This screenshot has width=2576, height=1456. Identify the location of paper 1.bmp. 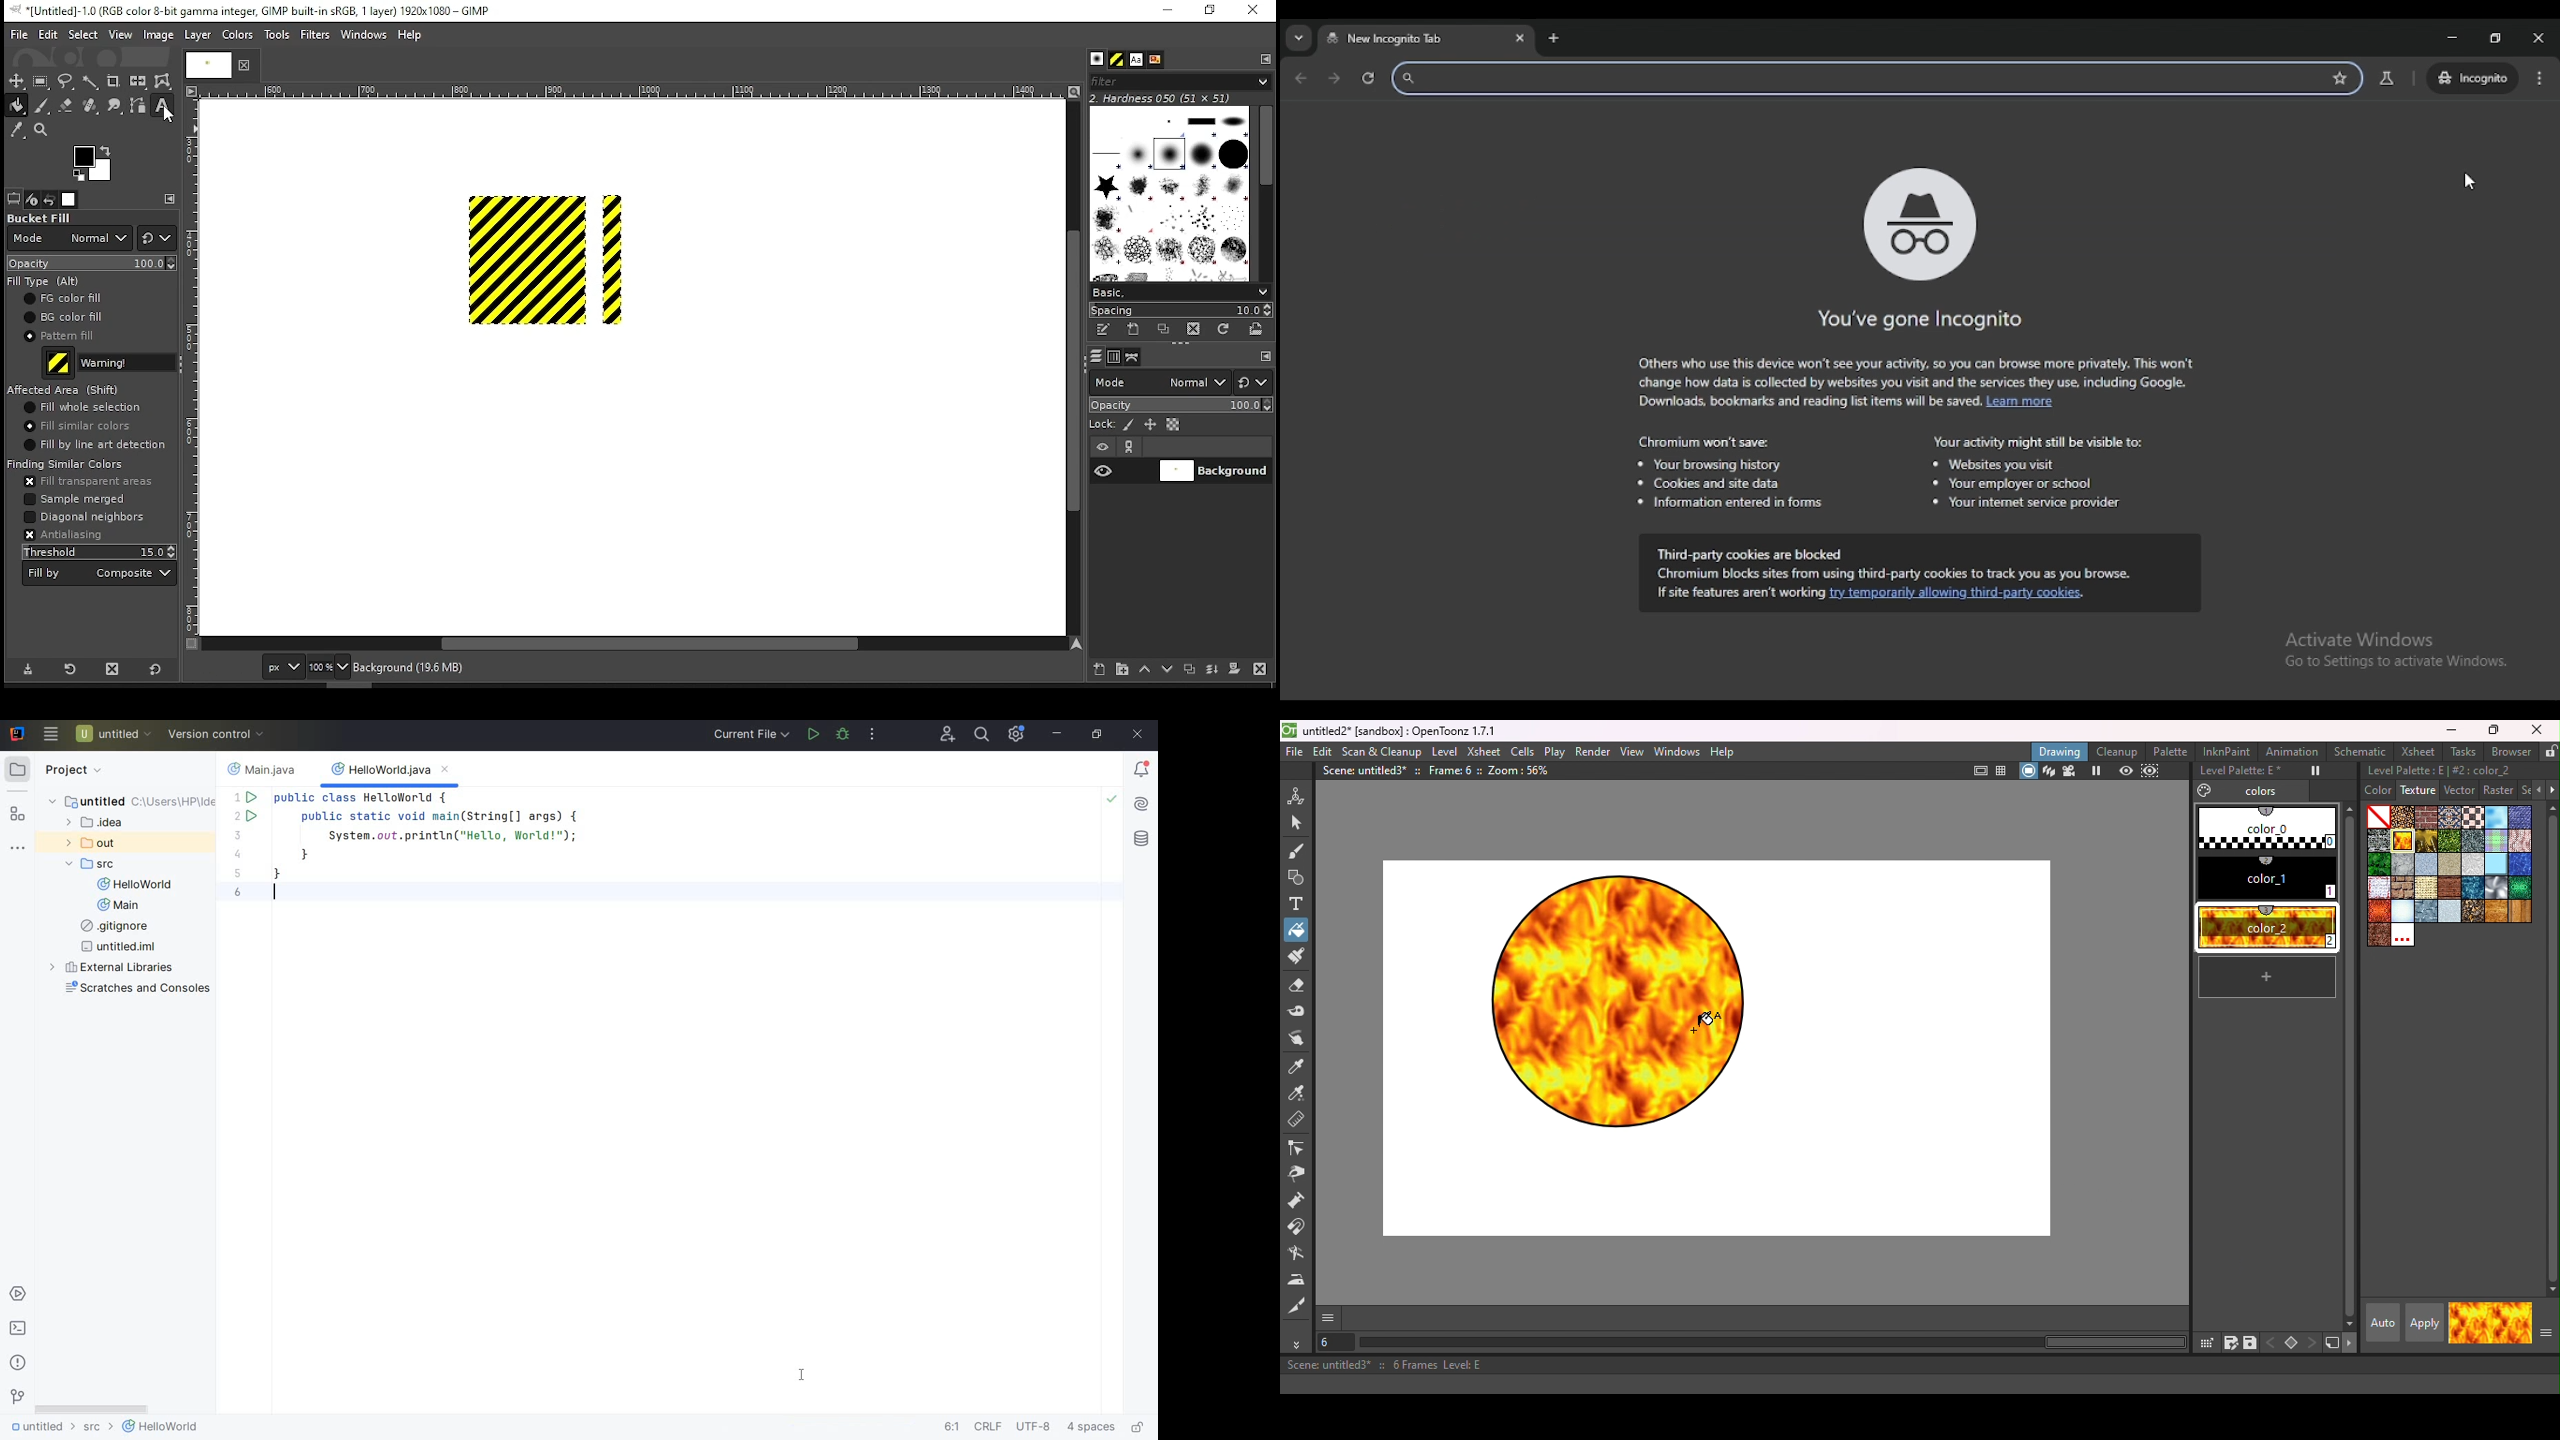
(2428, 864).